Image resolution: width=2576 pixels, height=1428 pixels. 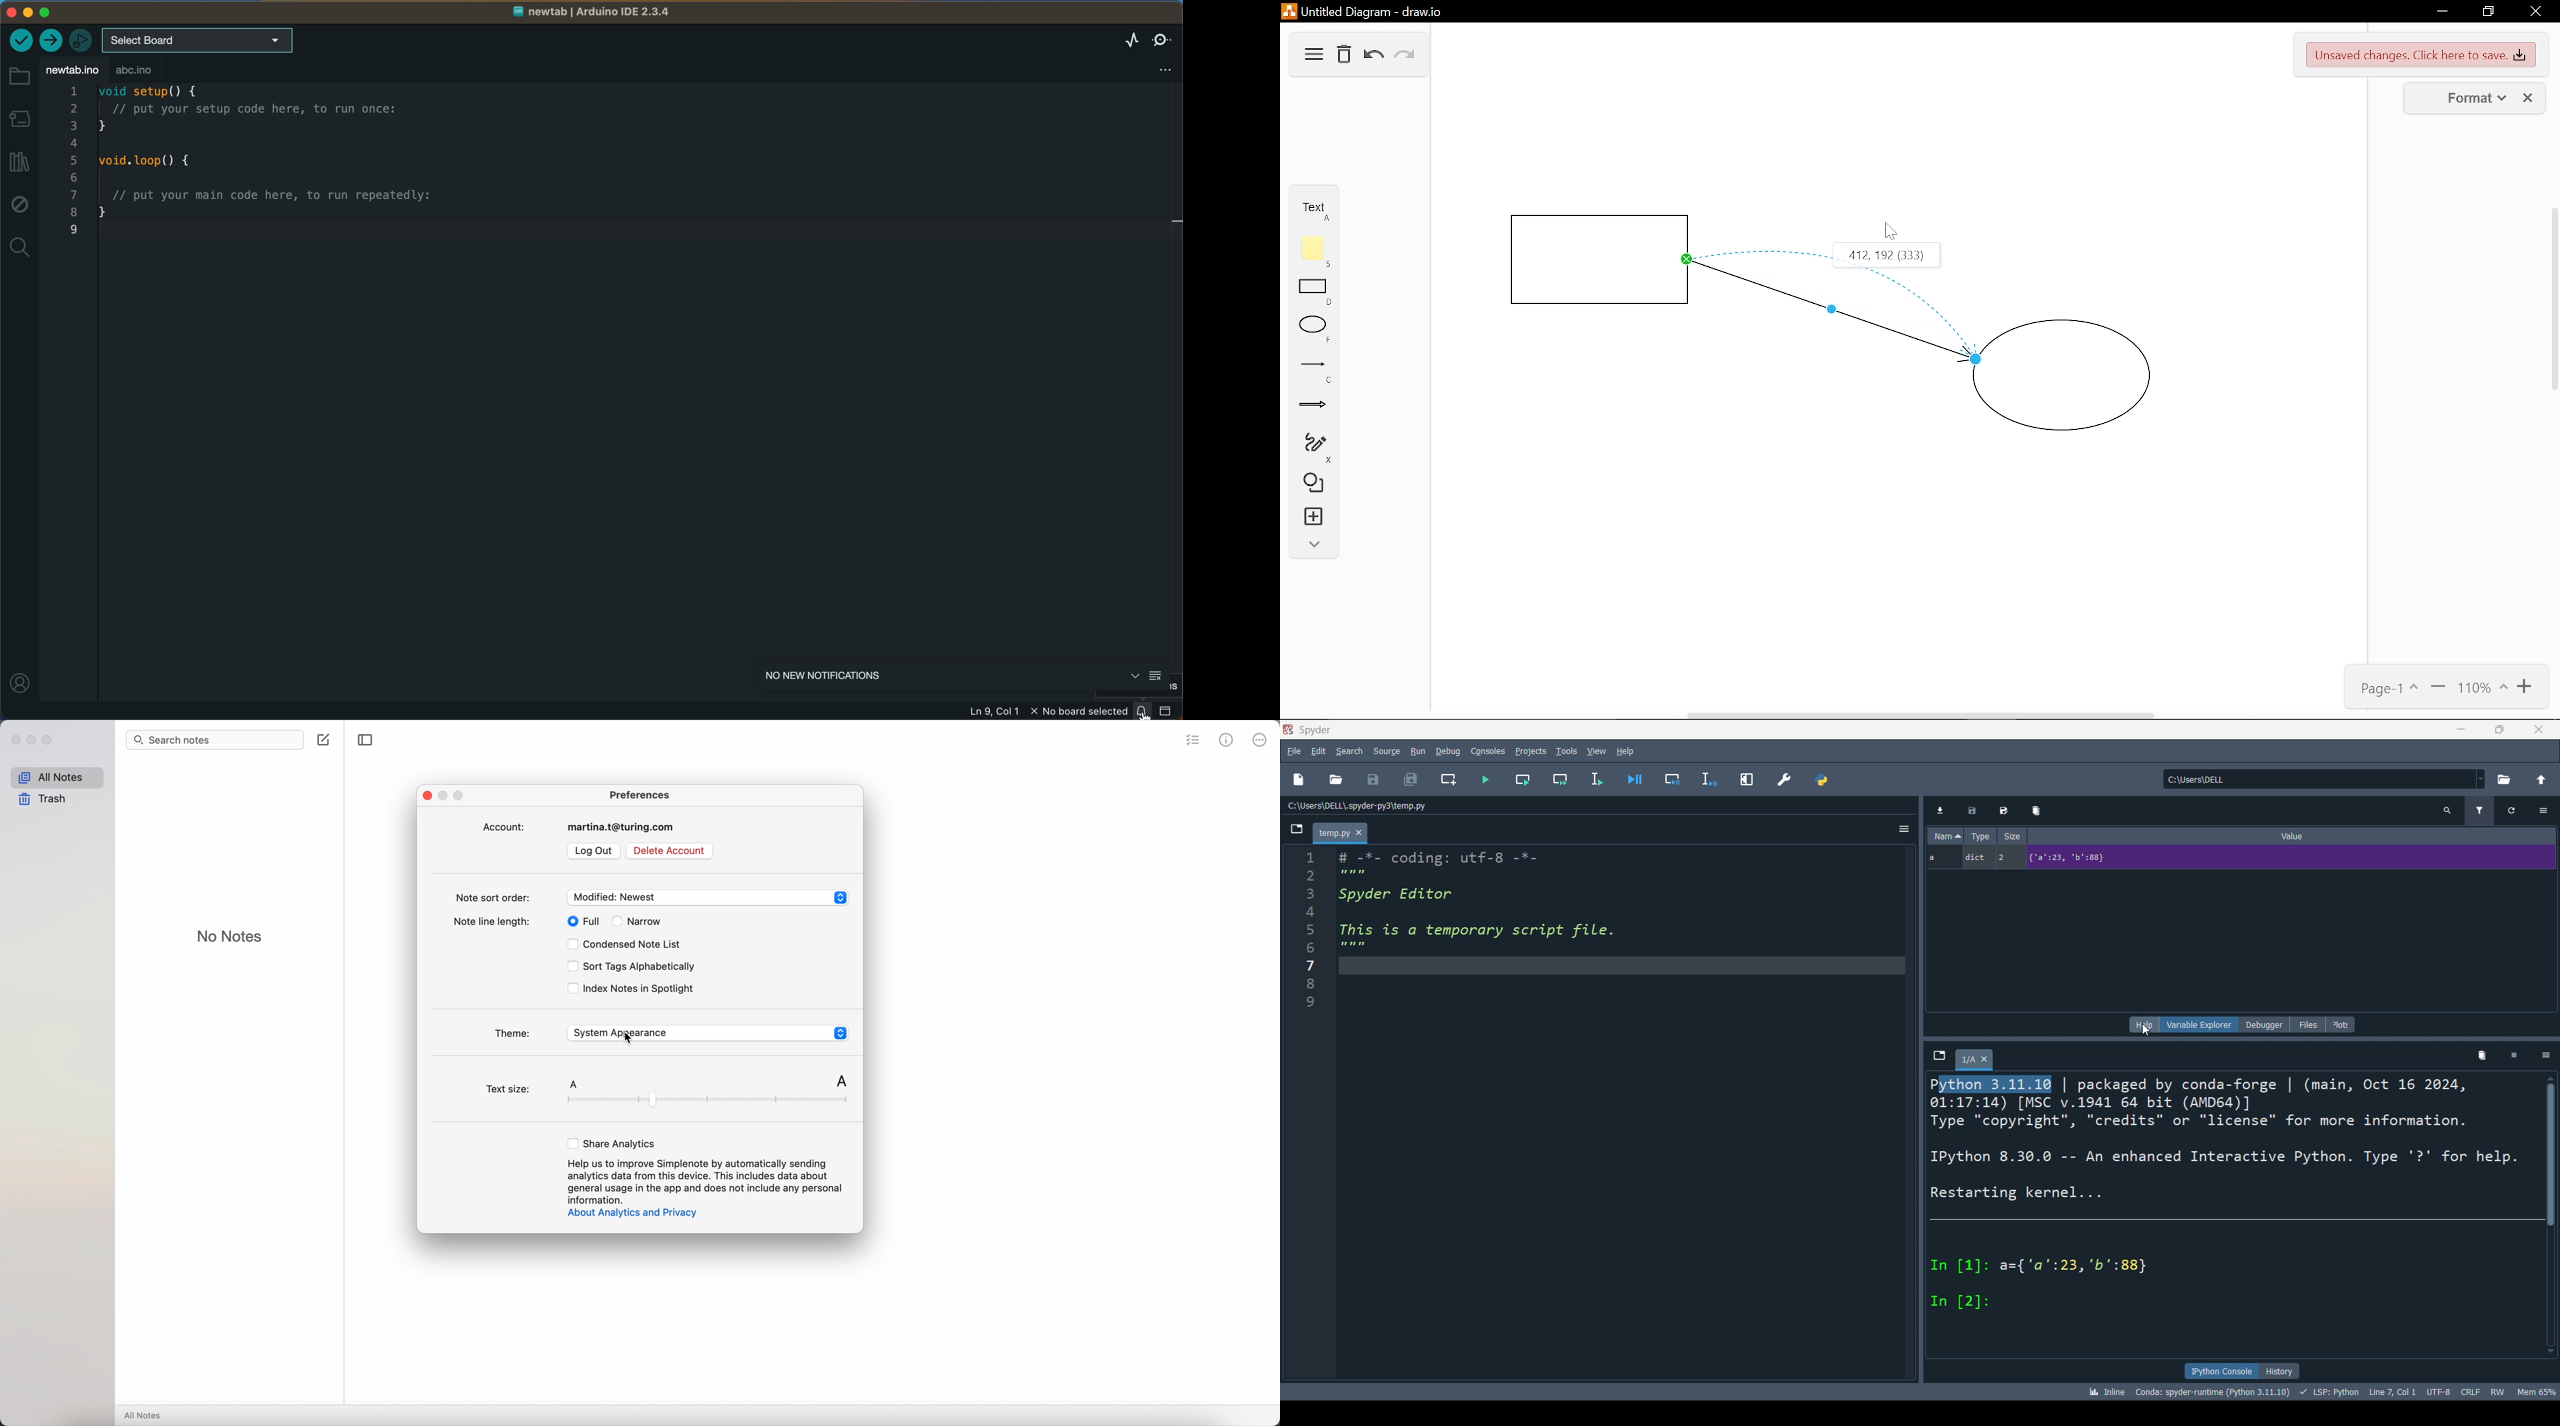 What do you see at coordinates (2483, 1056) in the screenshot?
I see `delete kernel` at bounding box center [2483, 1056].